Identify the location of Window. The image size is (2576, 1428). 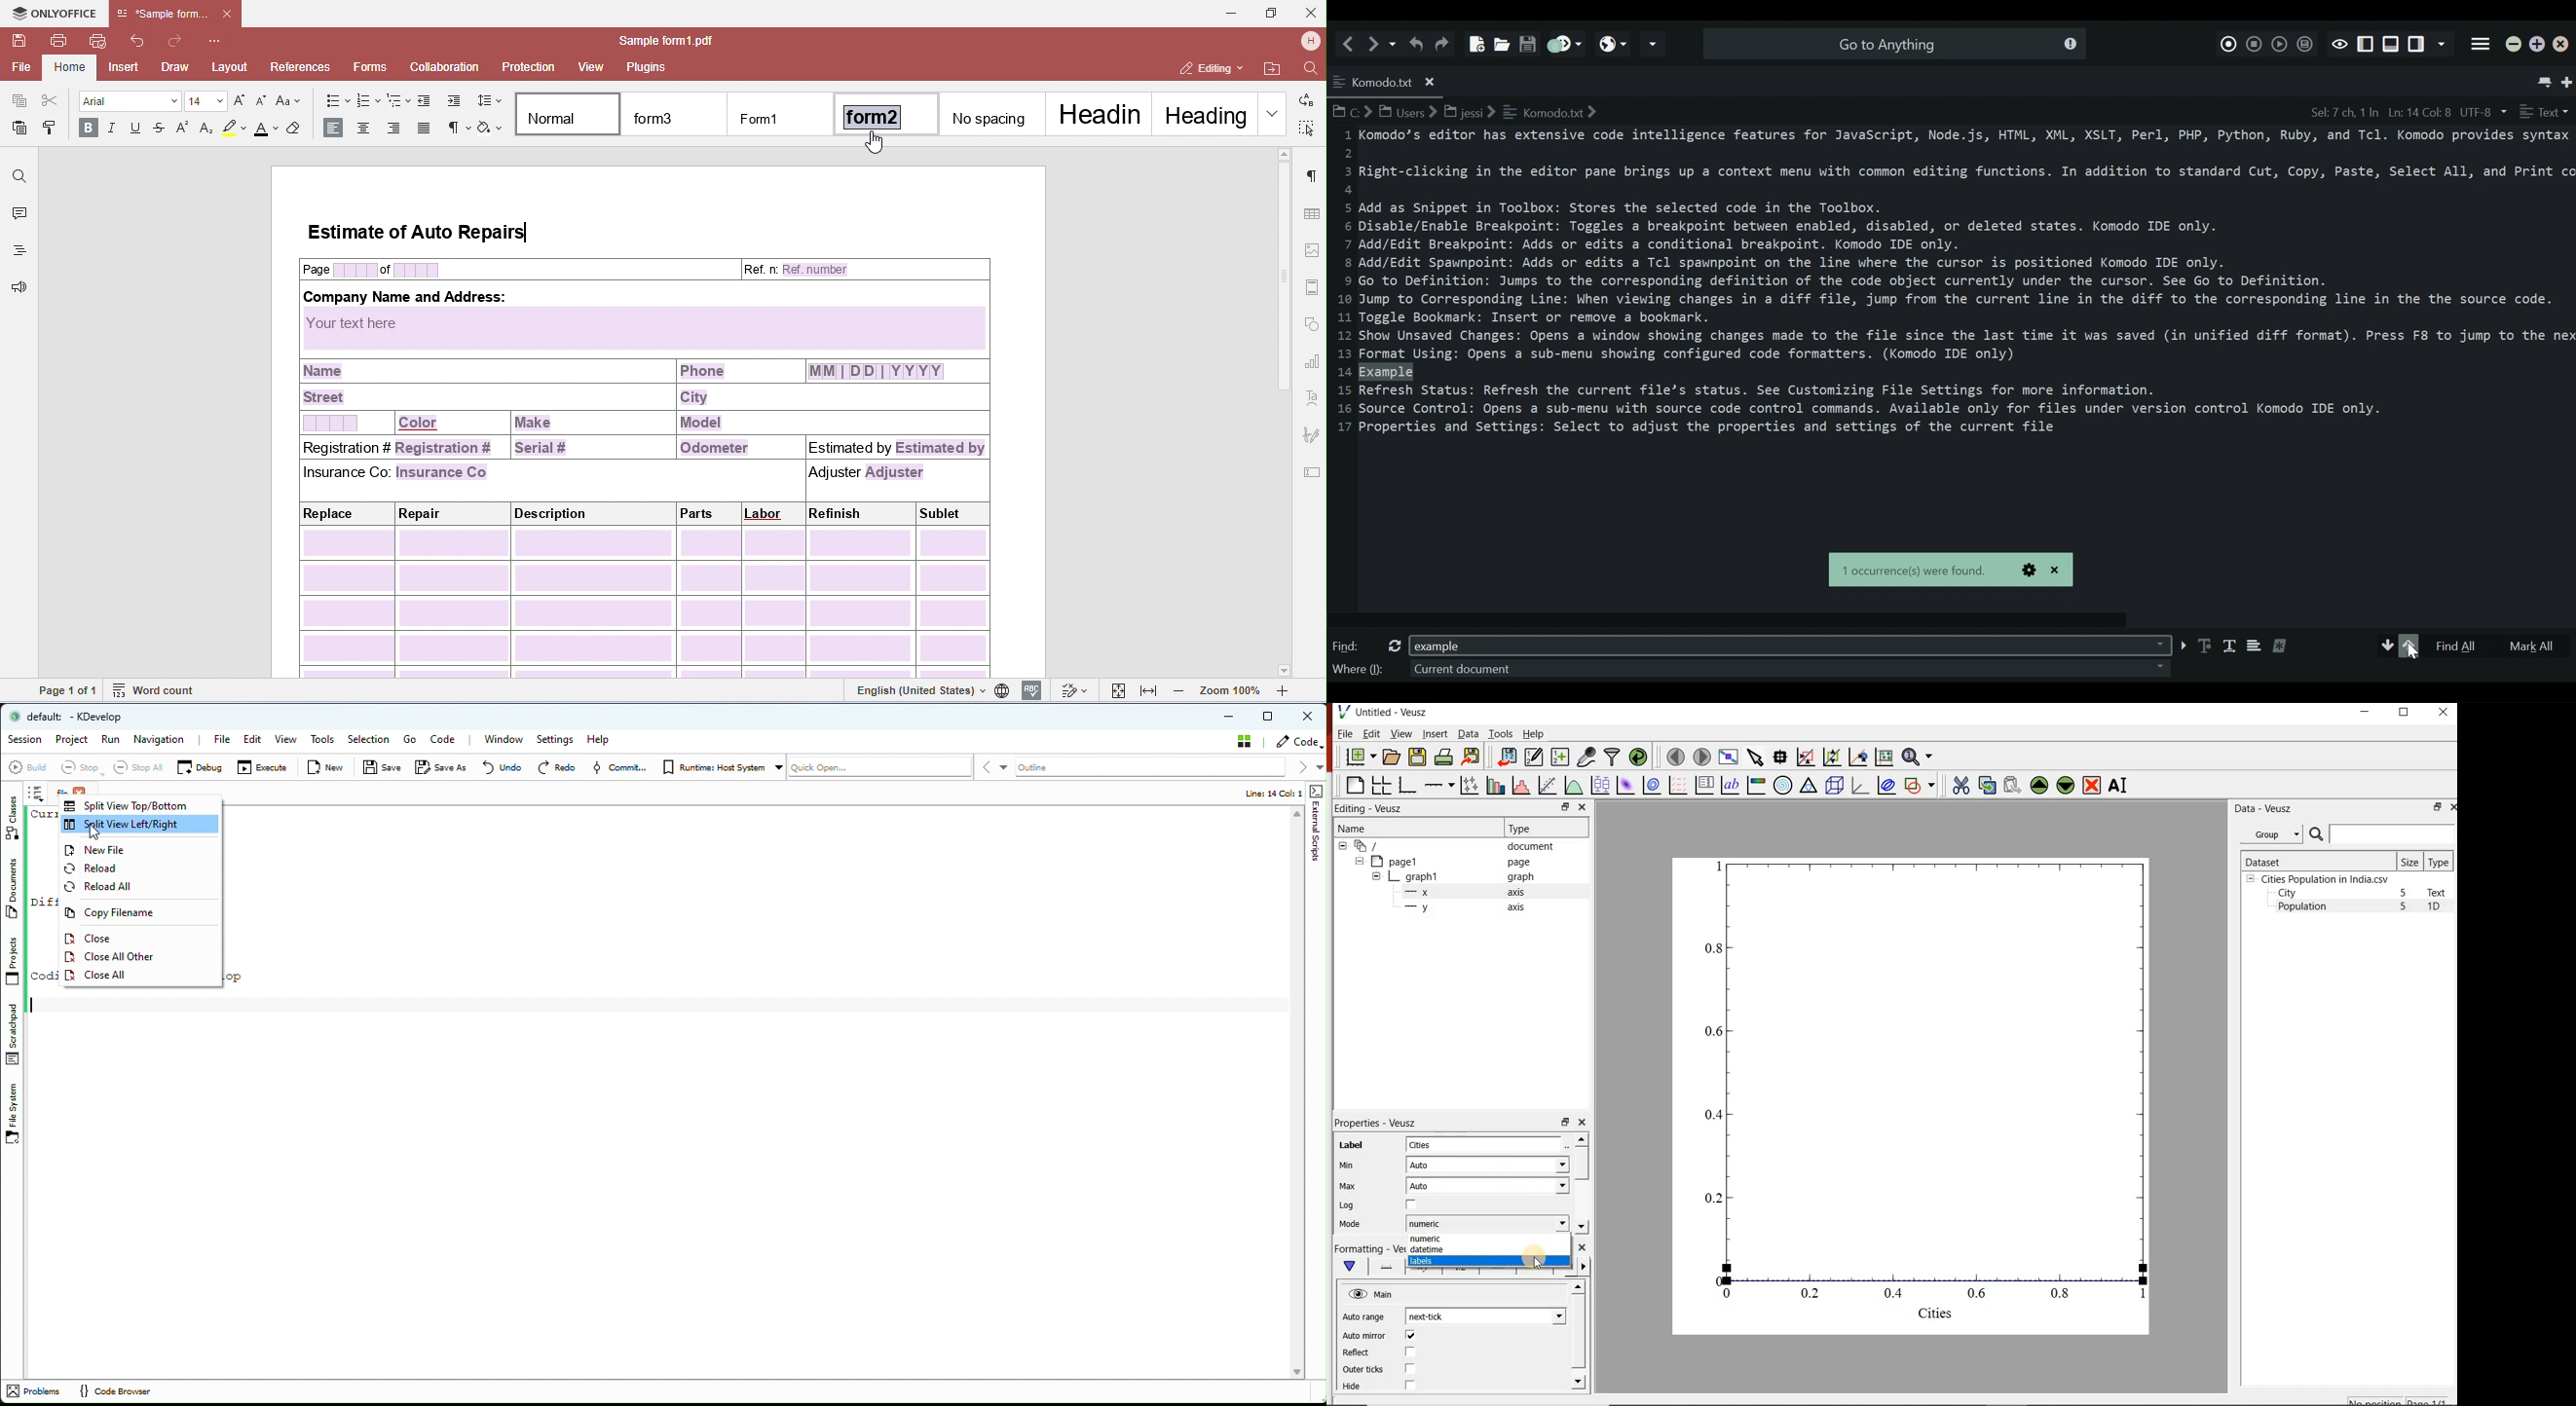
(500, 739).